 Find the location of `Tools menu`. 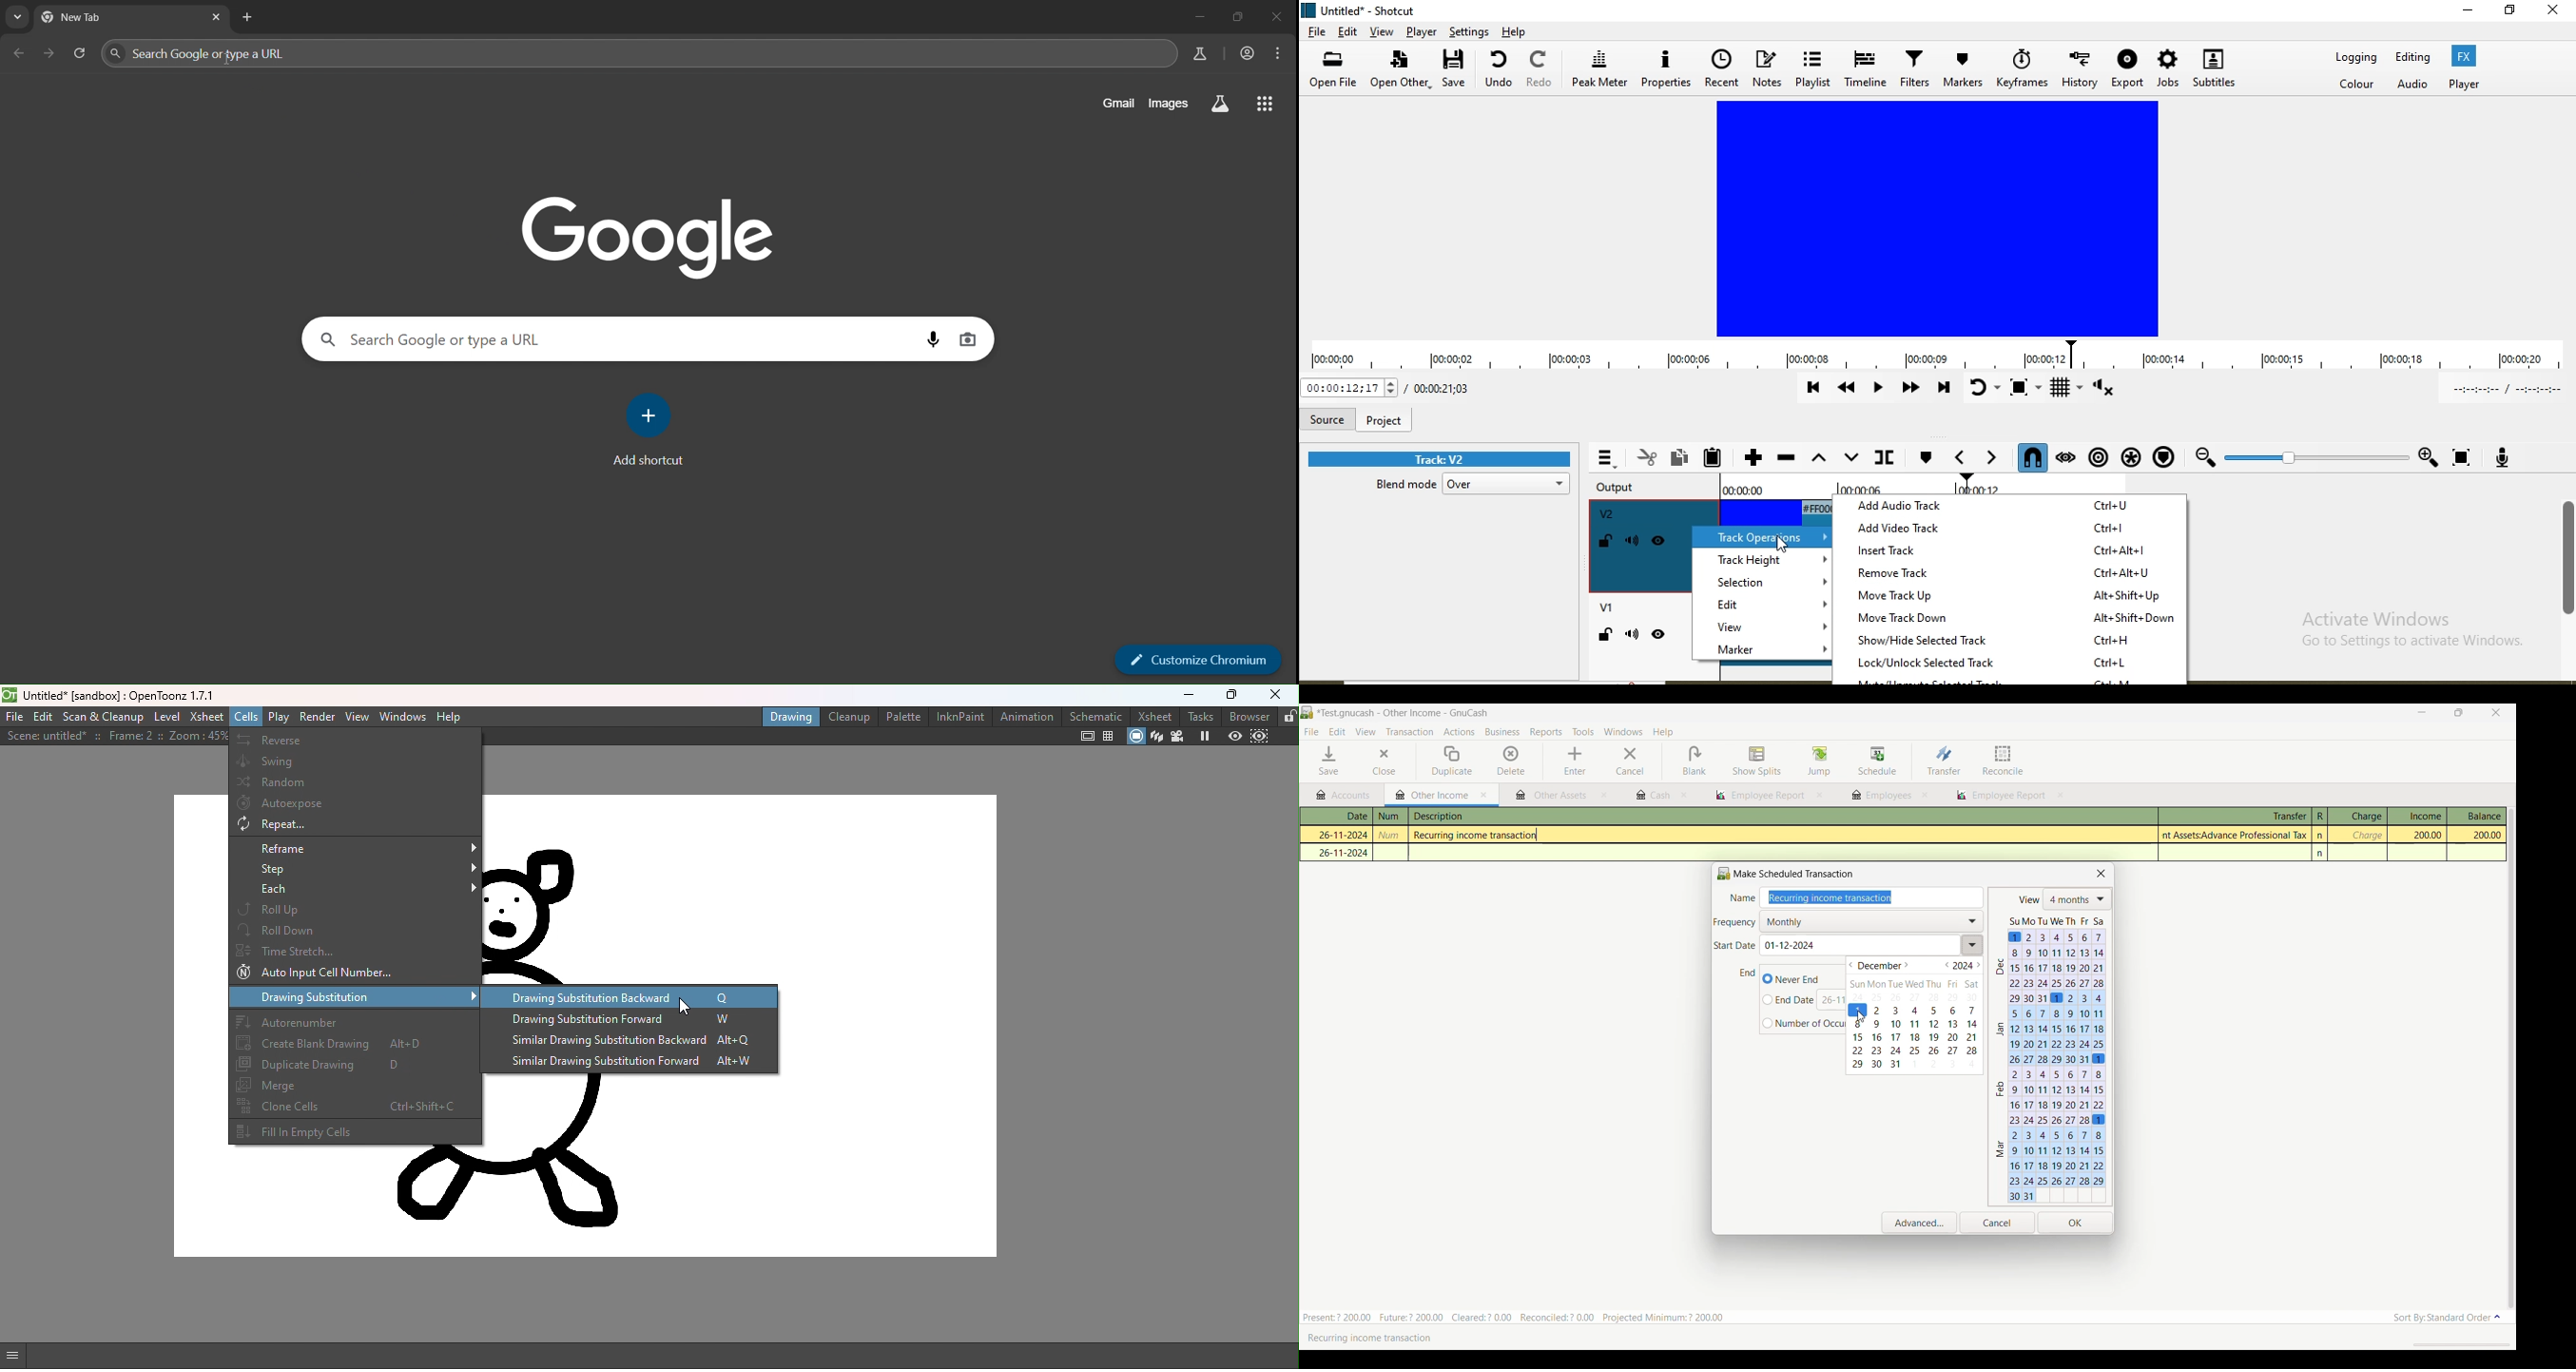

Tools menu is located at coordinates (1583, 733).